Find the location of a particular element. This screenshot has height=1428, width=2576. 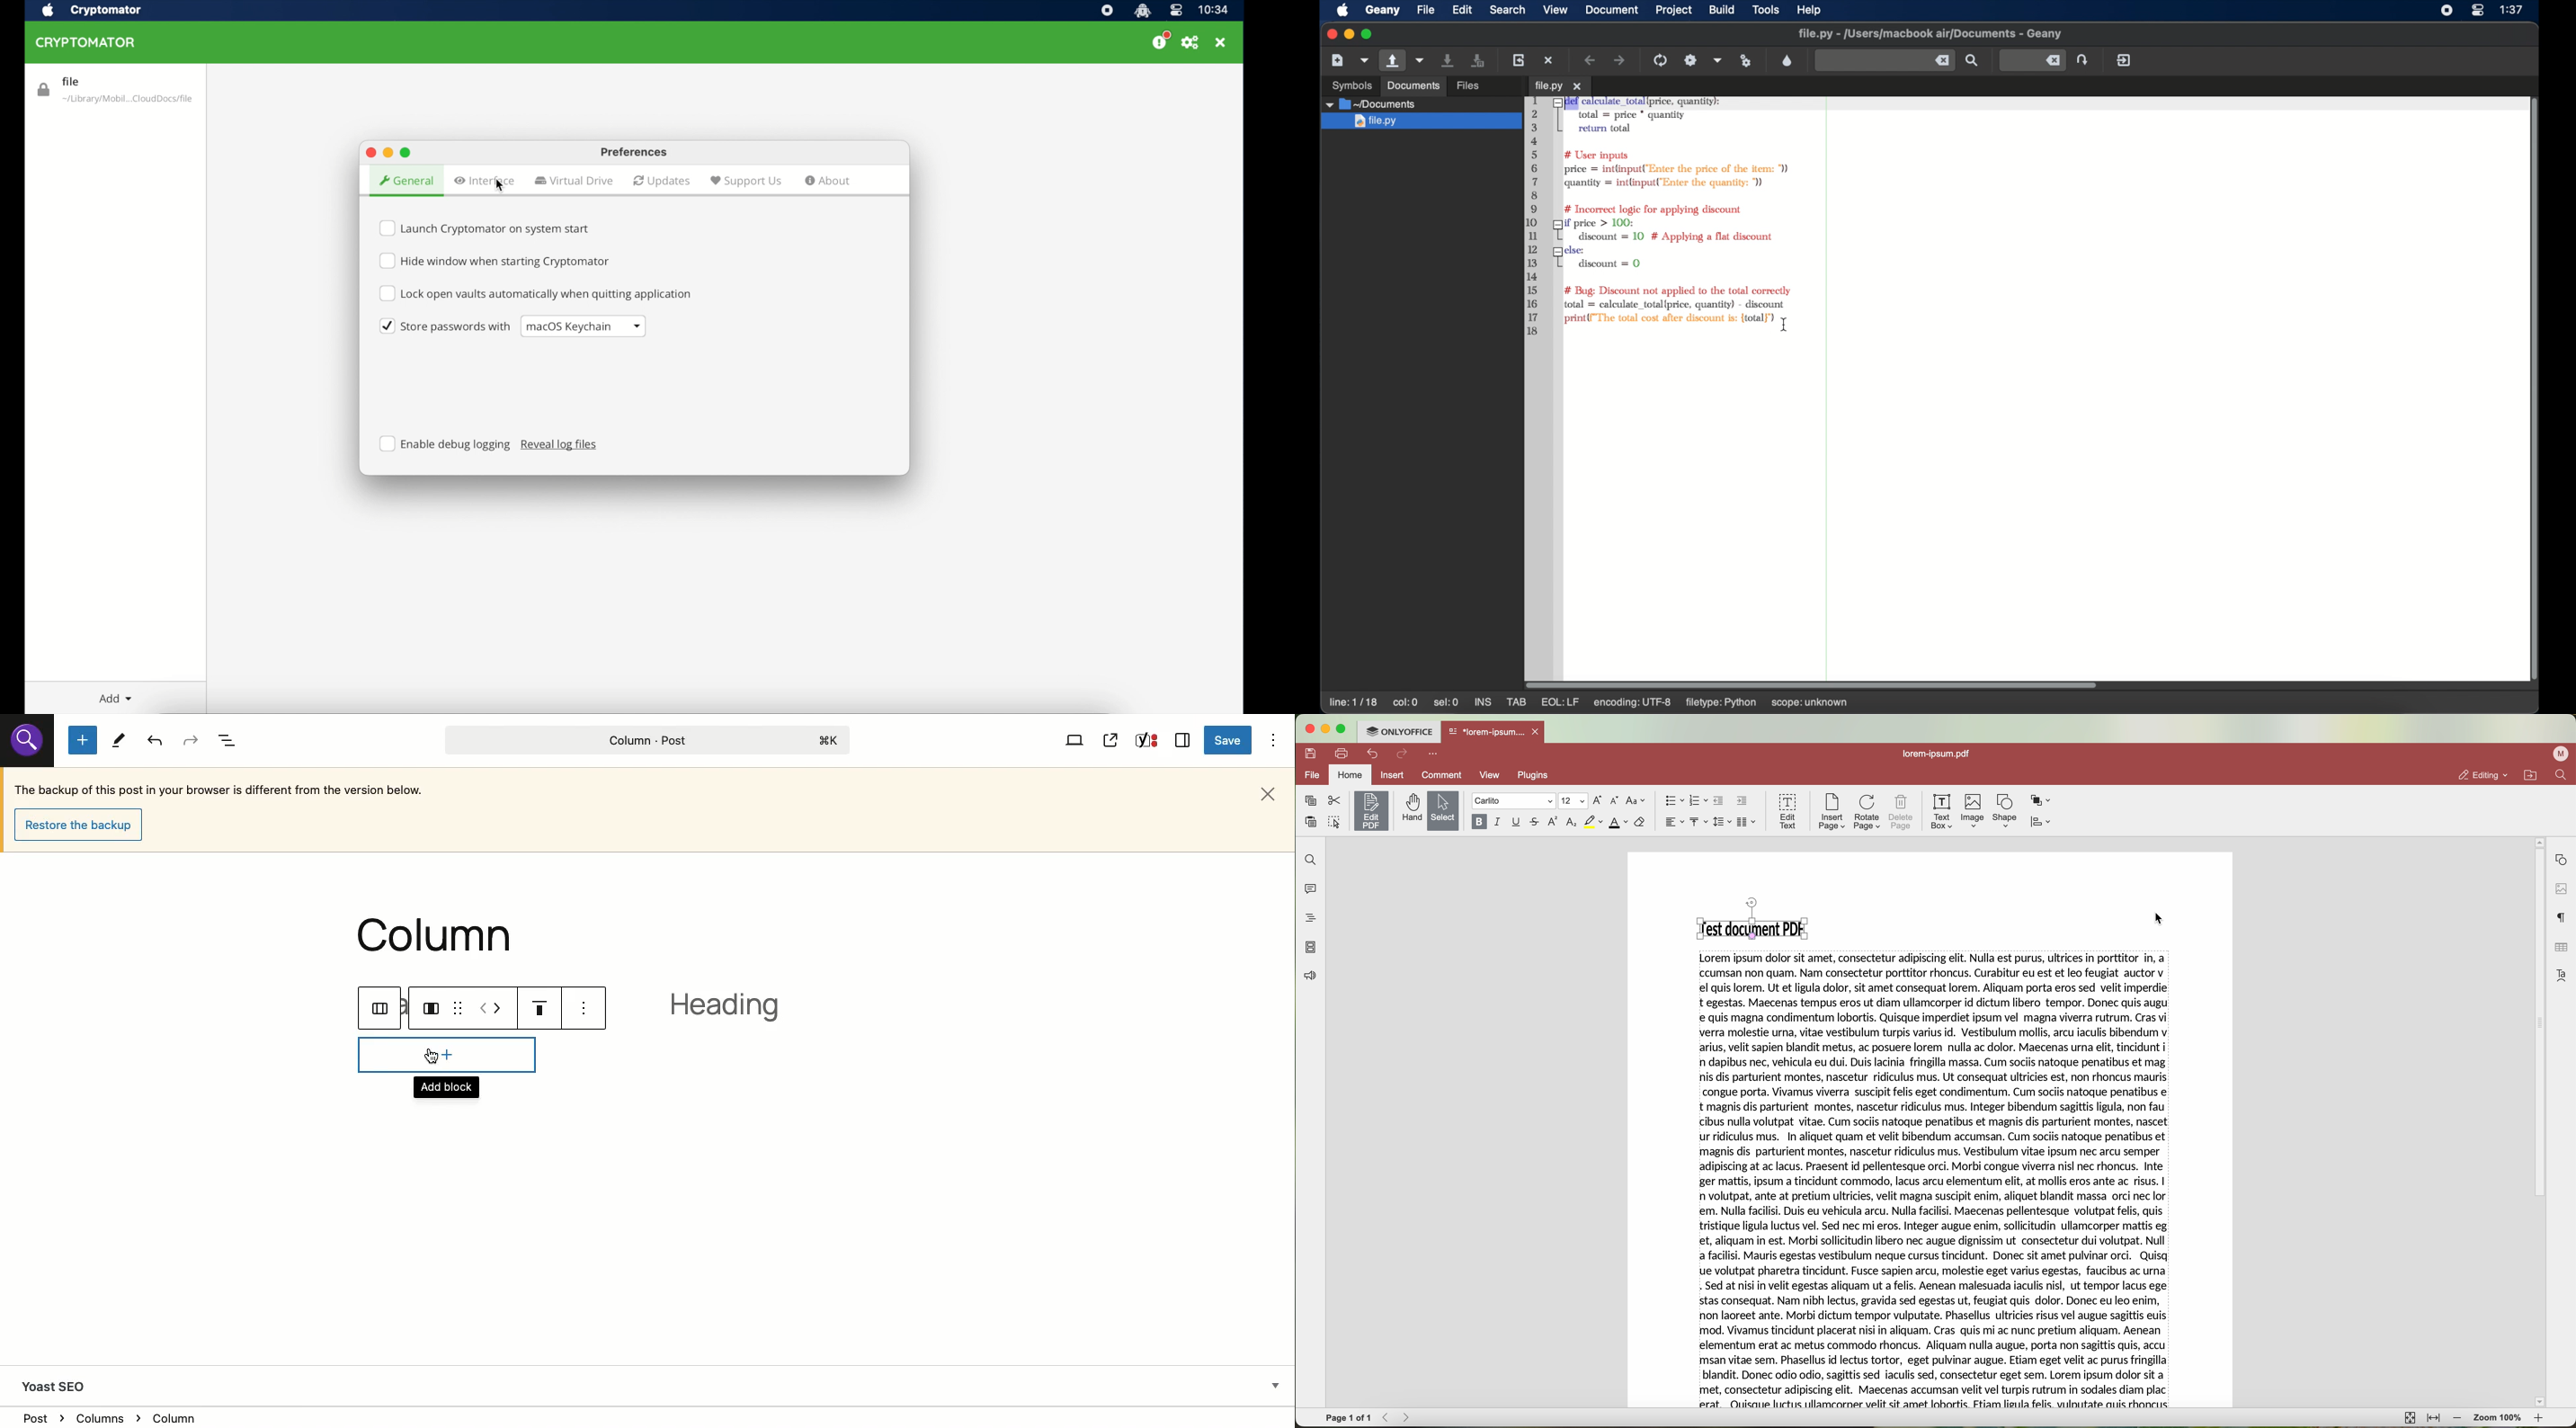

scrollbar is located at coordinates (2538, 1118).